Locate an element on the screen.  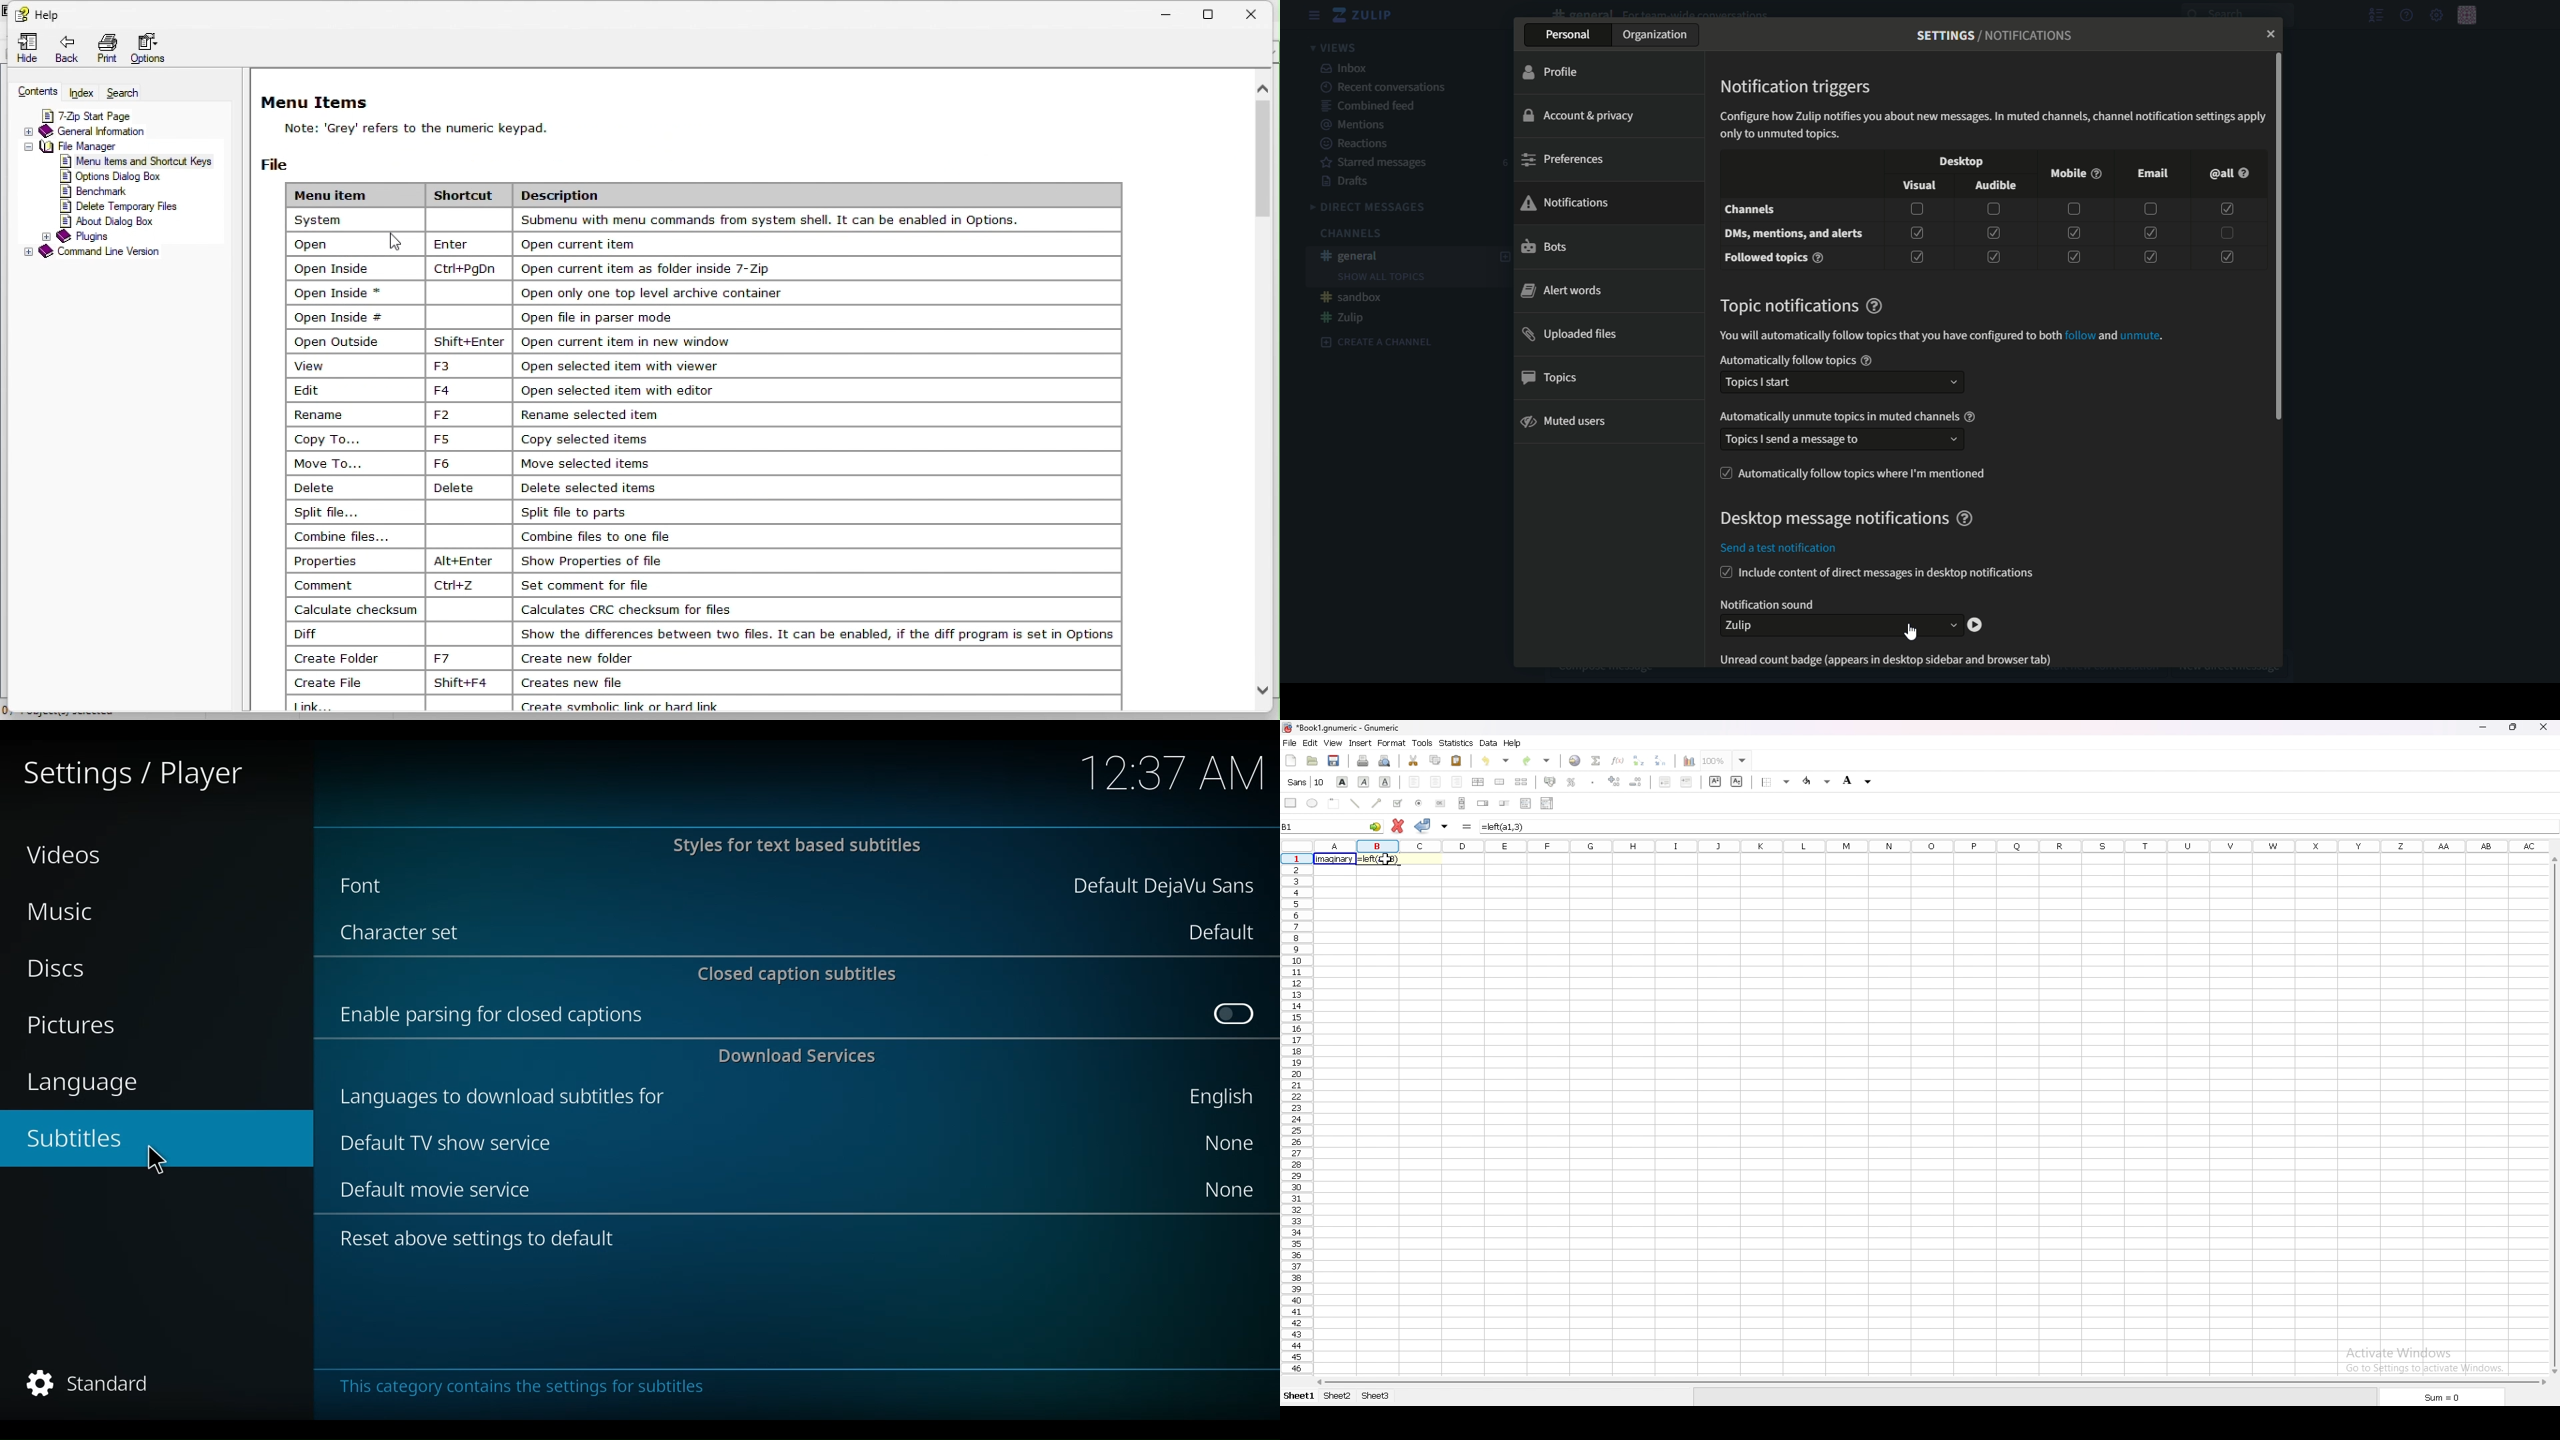
File is located at coordinates (281, 161).